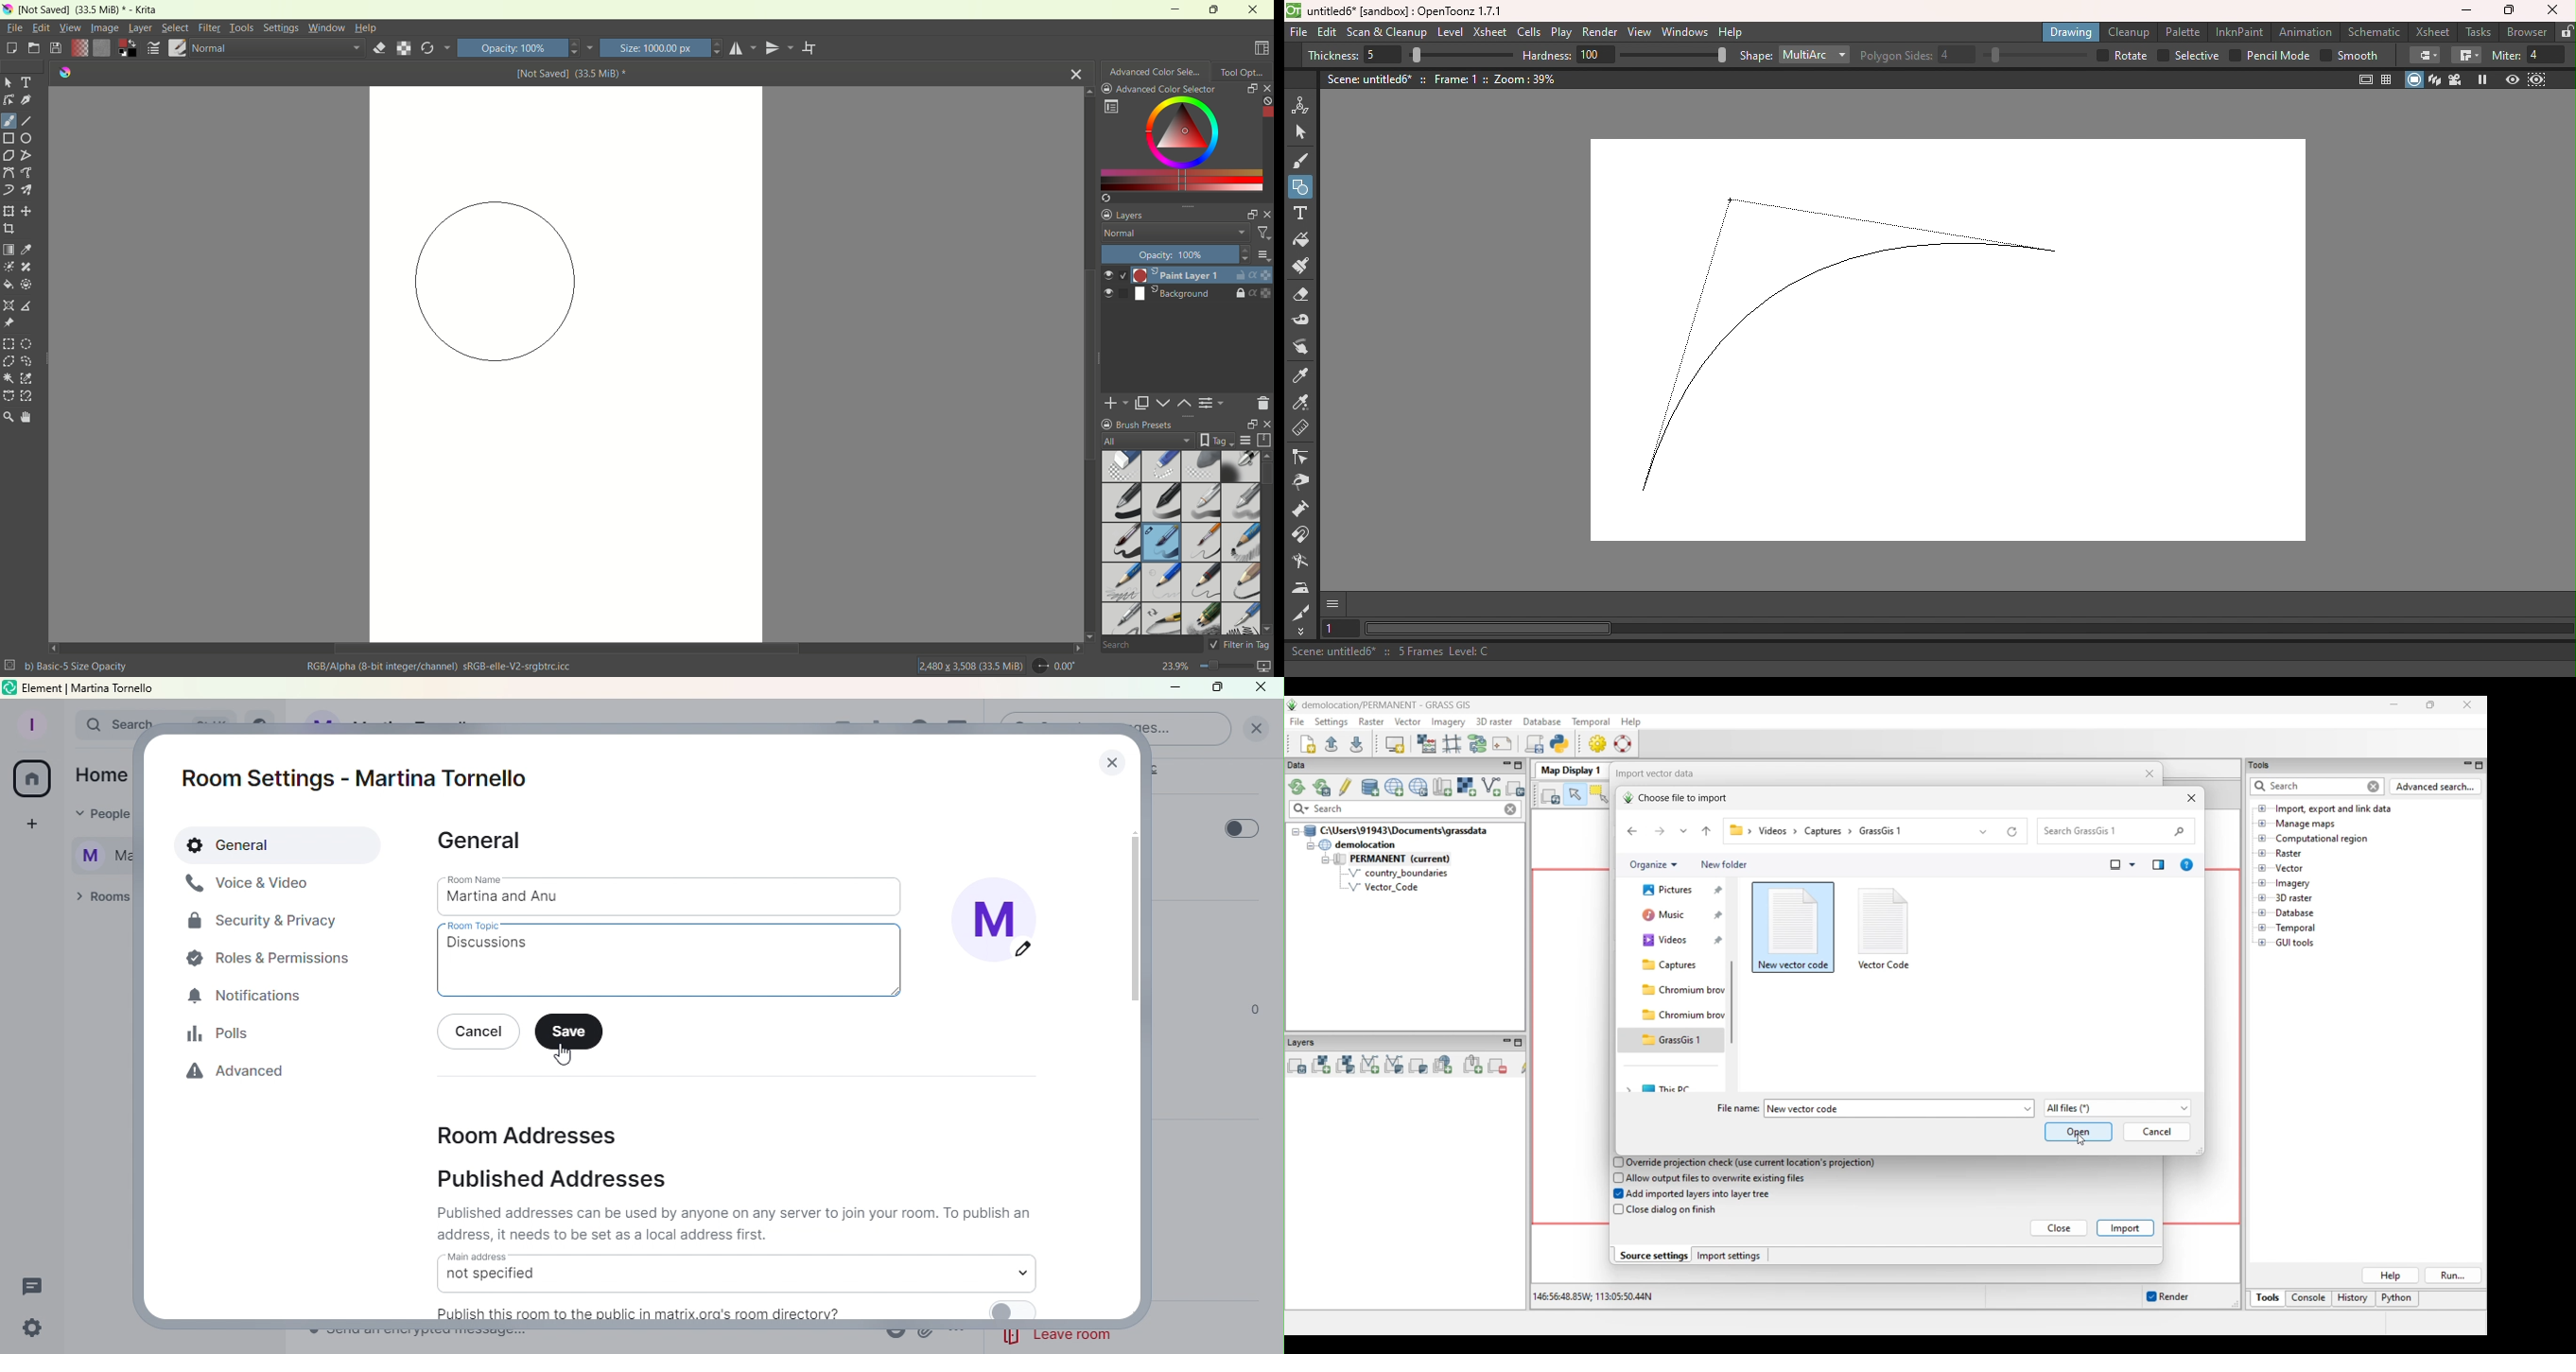 The height and width of the screenshot is (1372, 2576). Describe the element at coordinates (37, 1283) in the screenshot. I see `Threads` at that location.